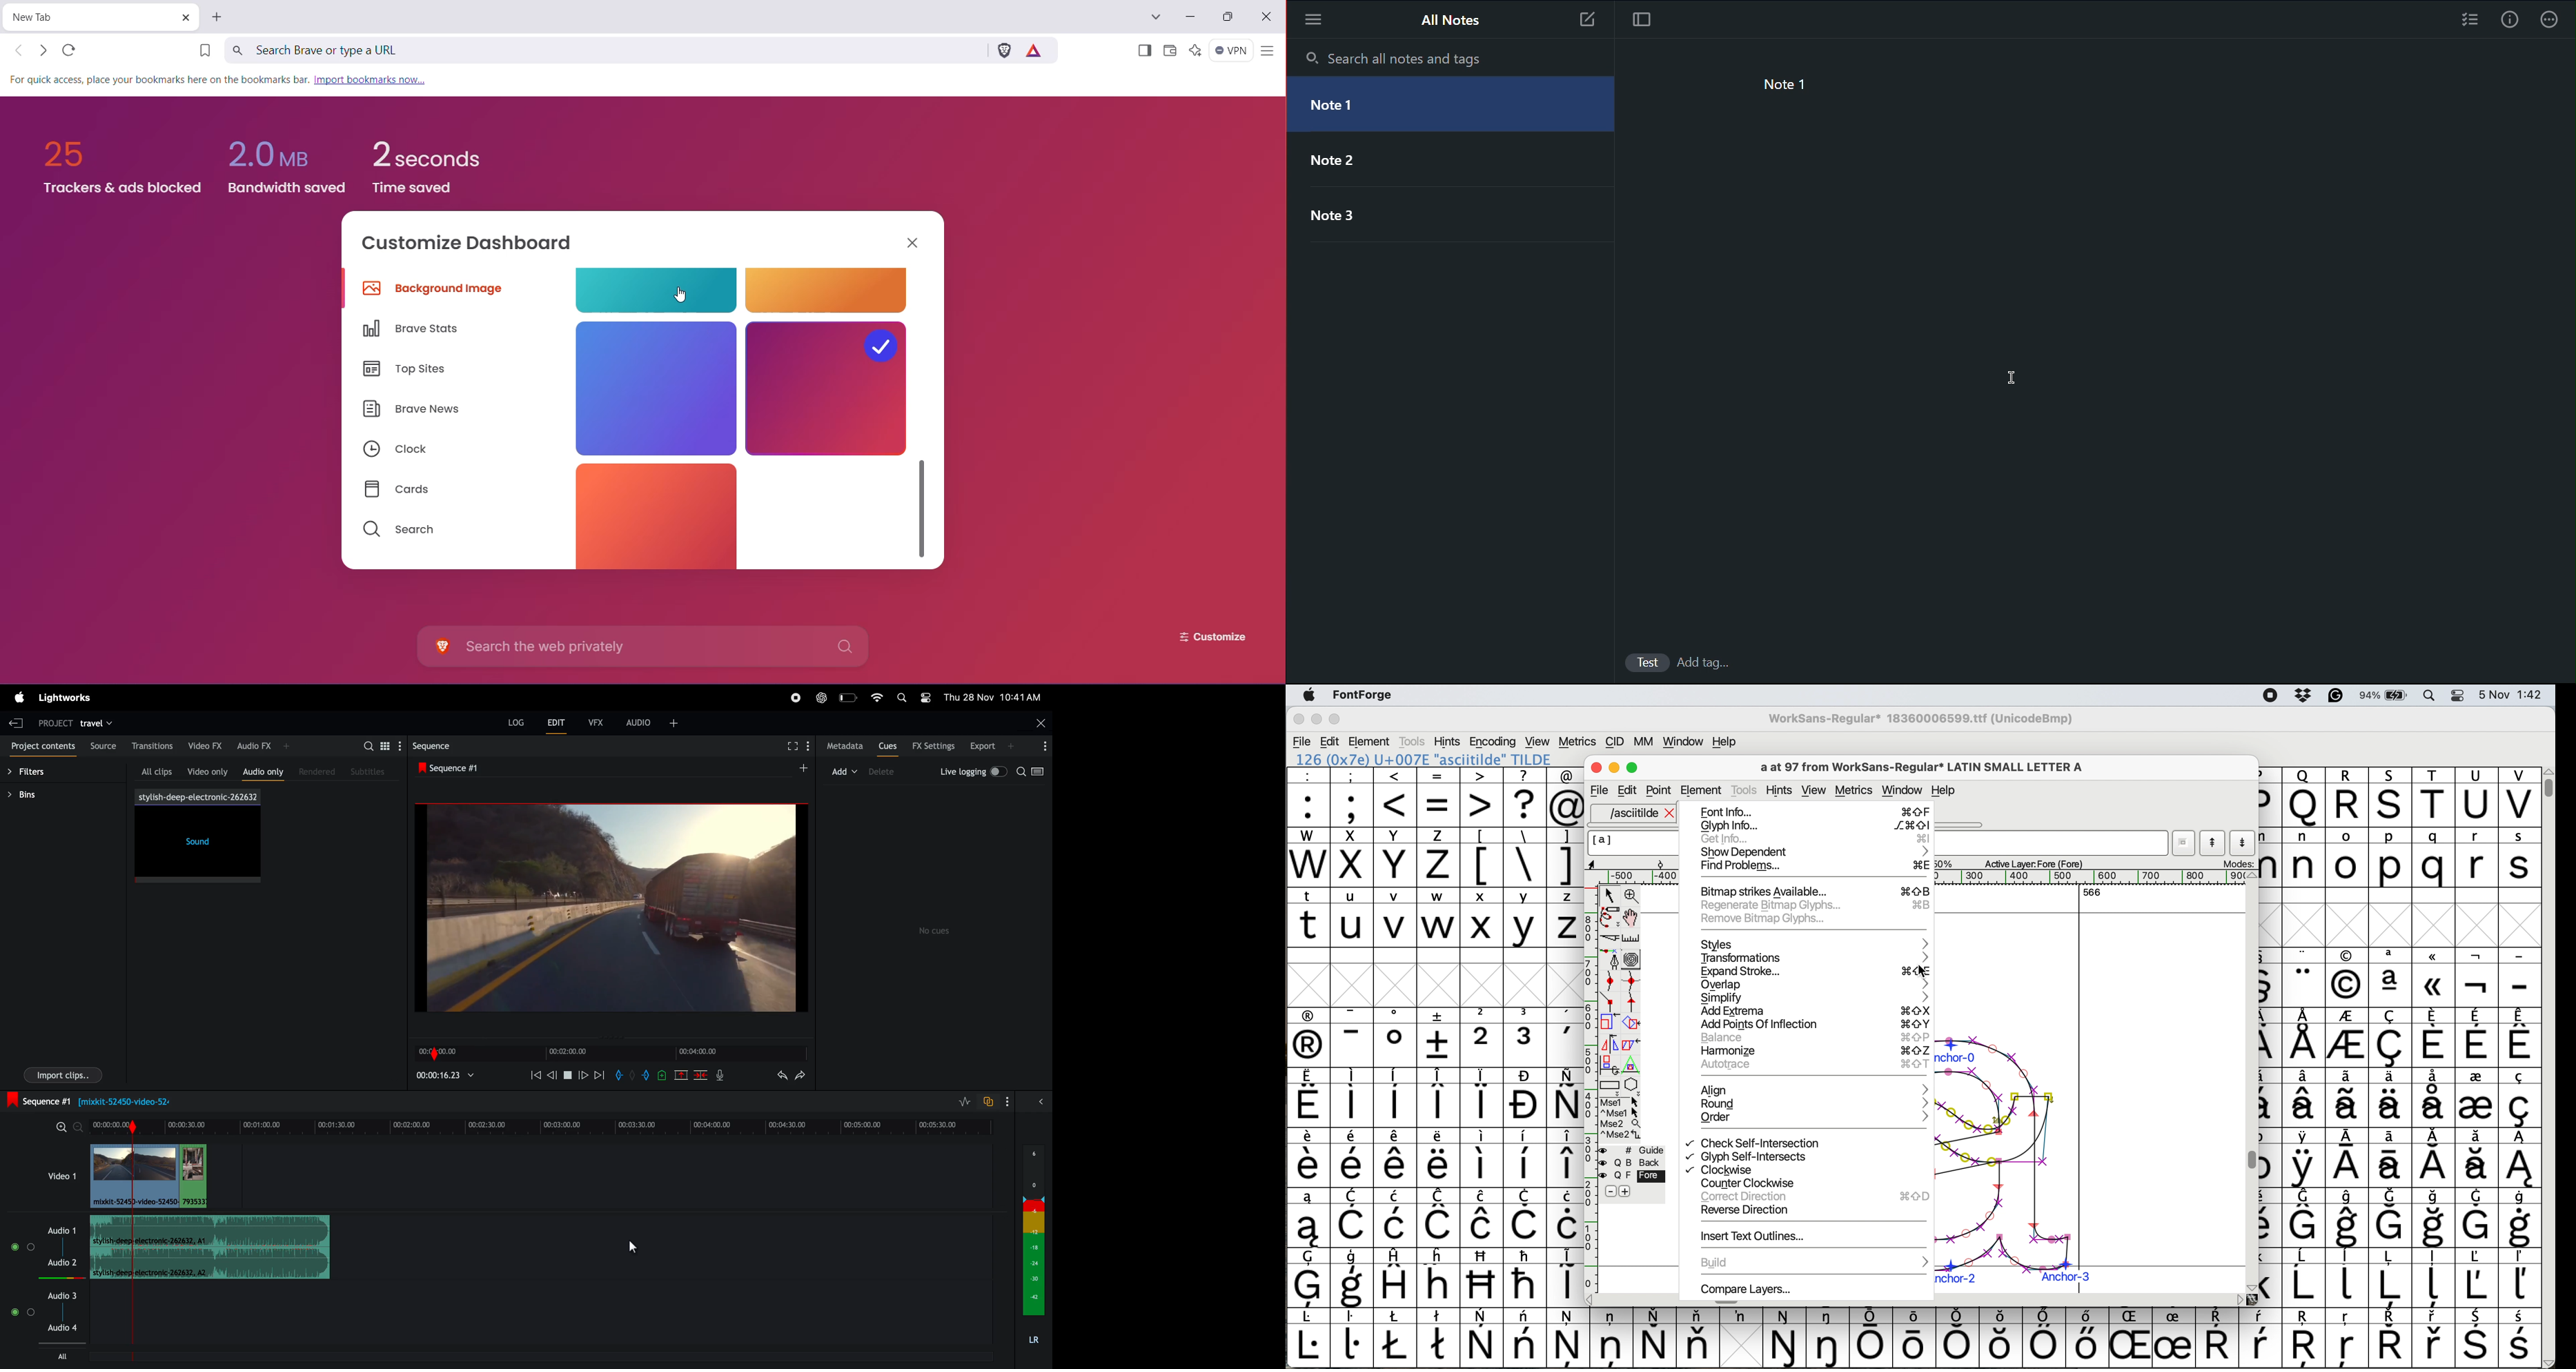  I want to click on symbol, so click(2520, 1218).